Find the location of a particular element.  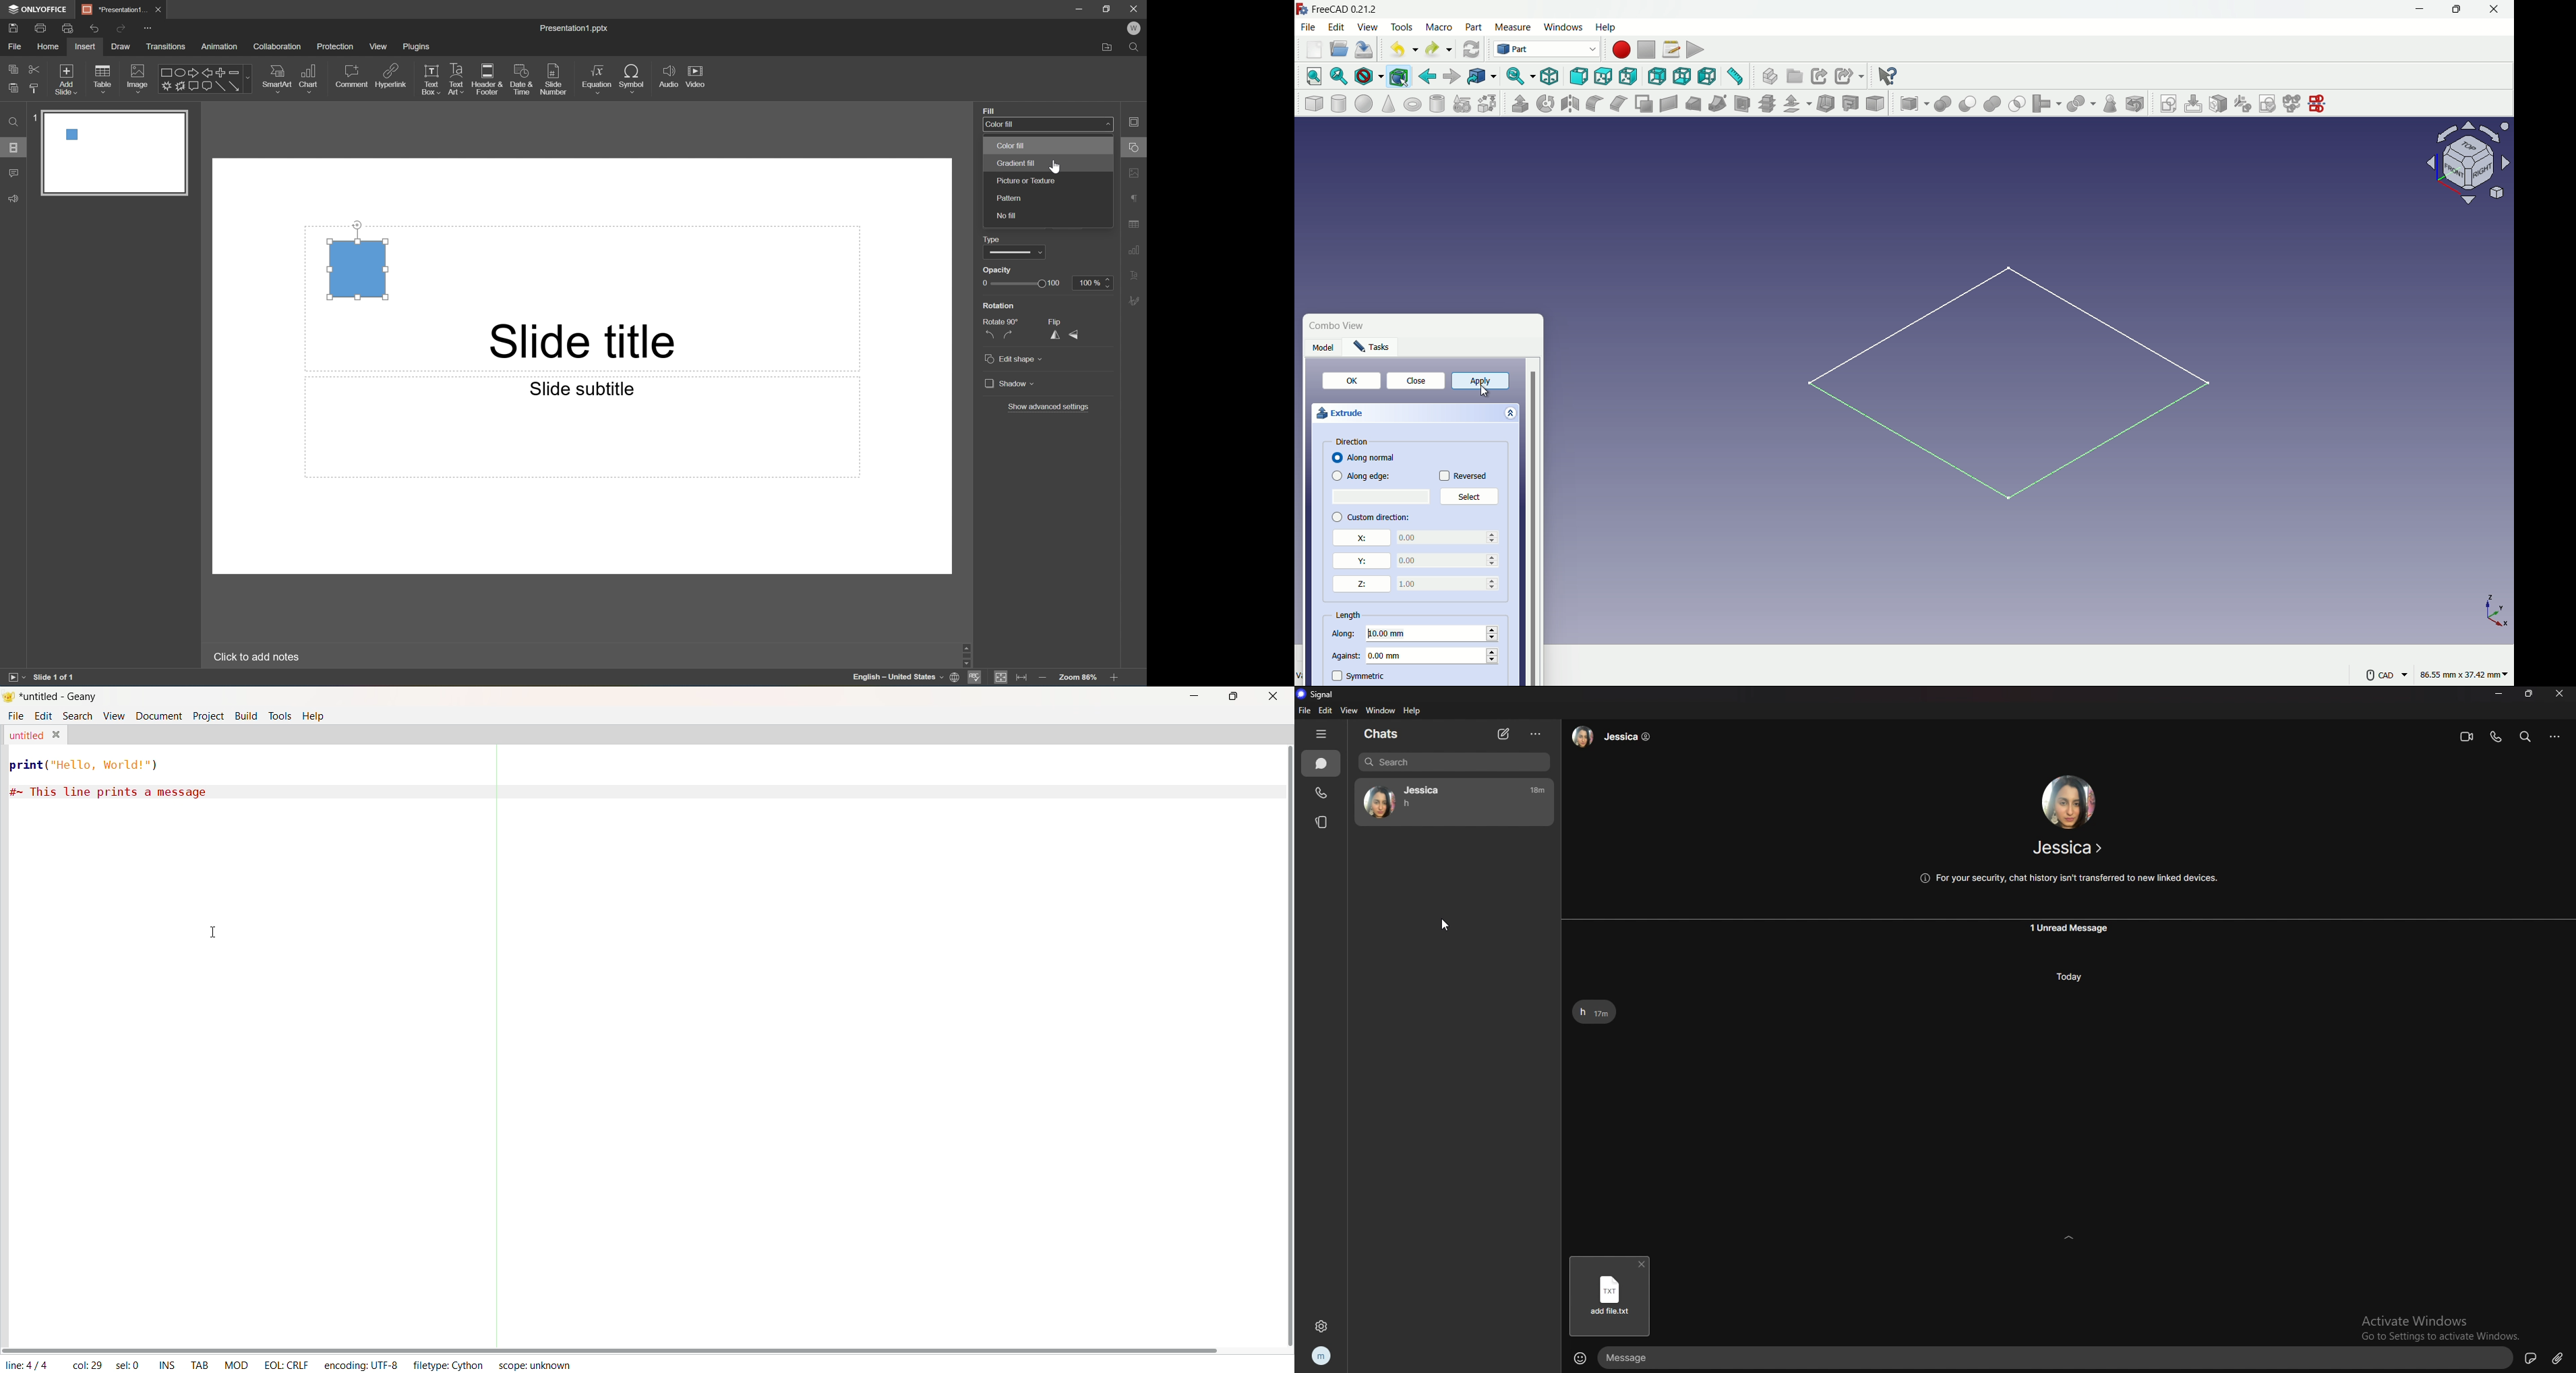

top view is located at coordinates (1603, 76).